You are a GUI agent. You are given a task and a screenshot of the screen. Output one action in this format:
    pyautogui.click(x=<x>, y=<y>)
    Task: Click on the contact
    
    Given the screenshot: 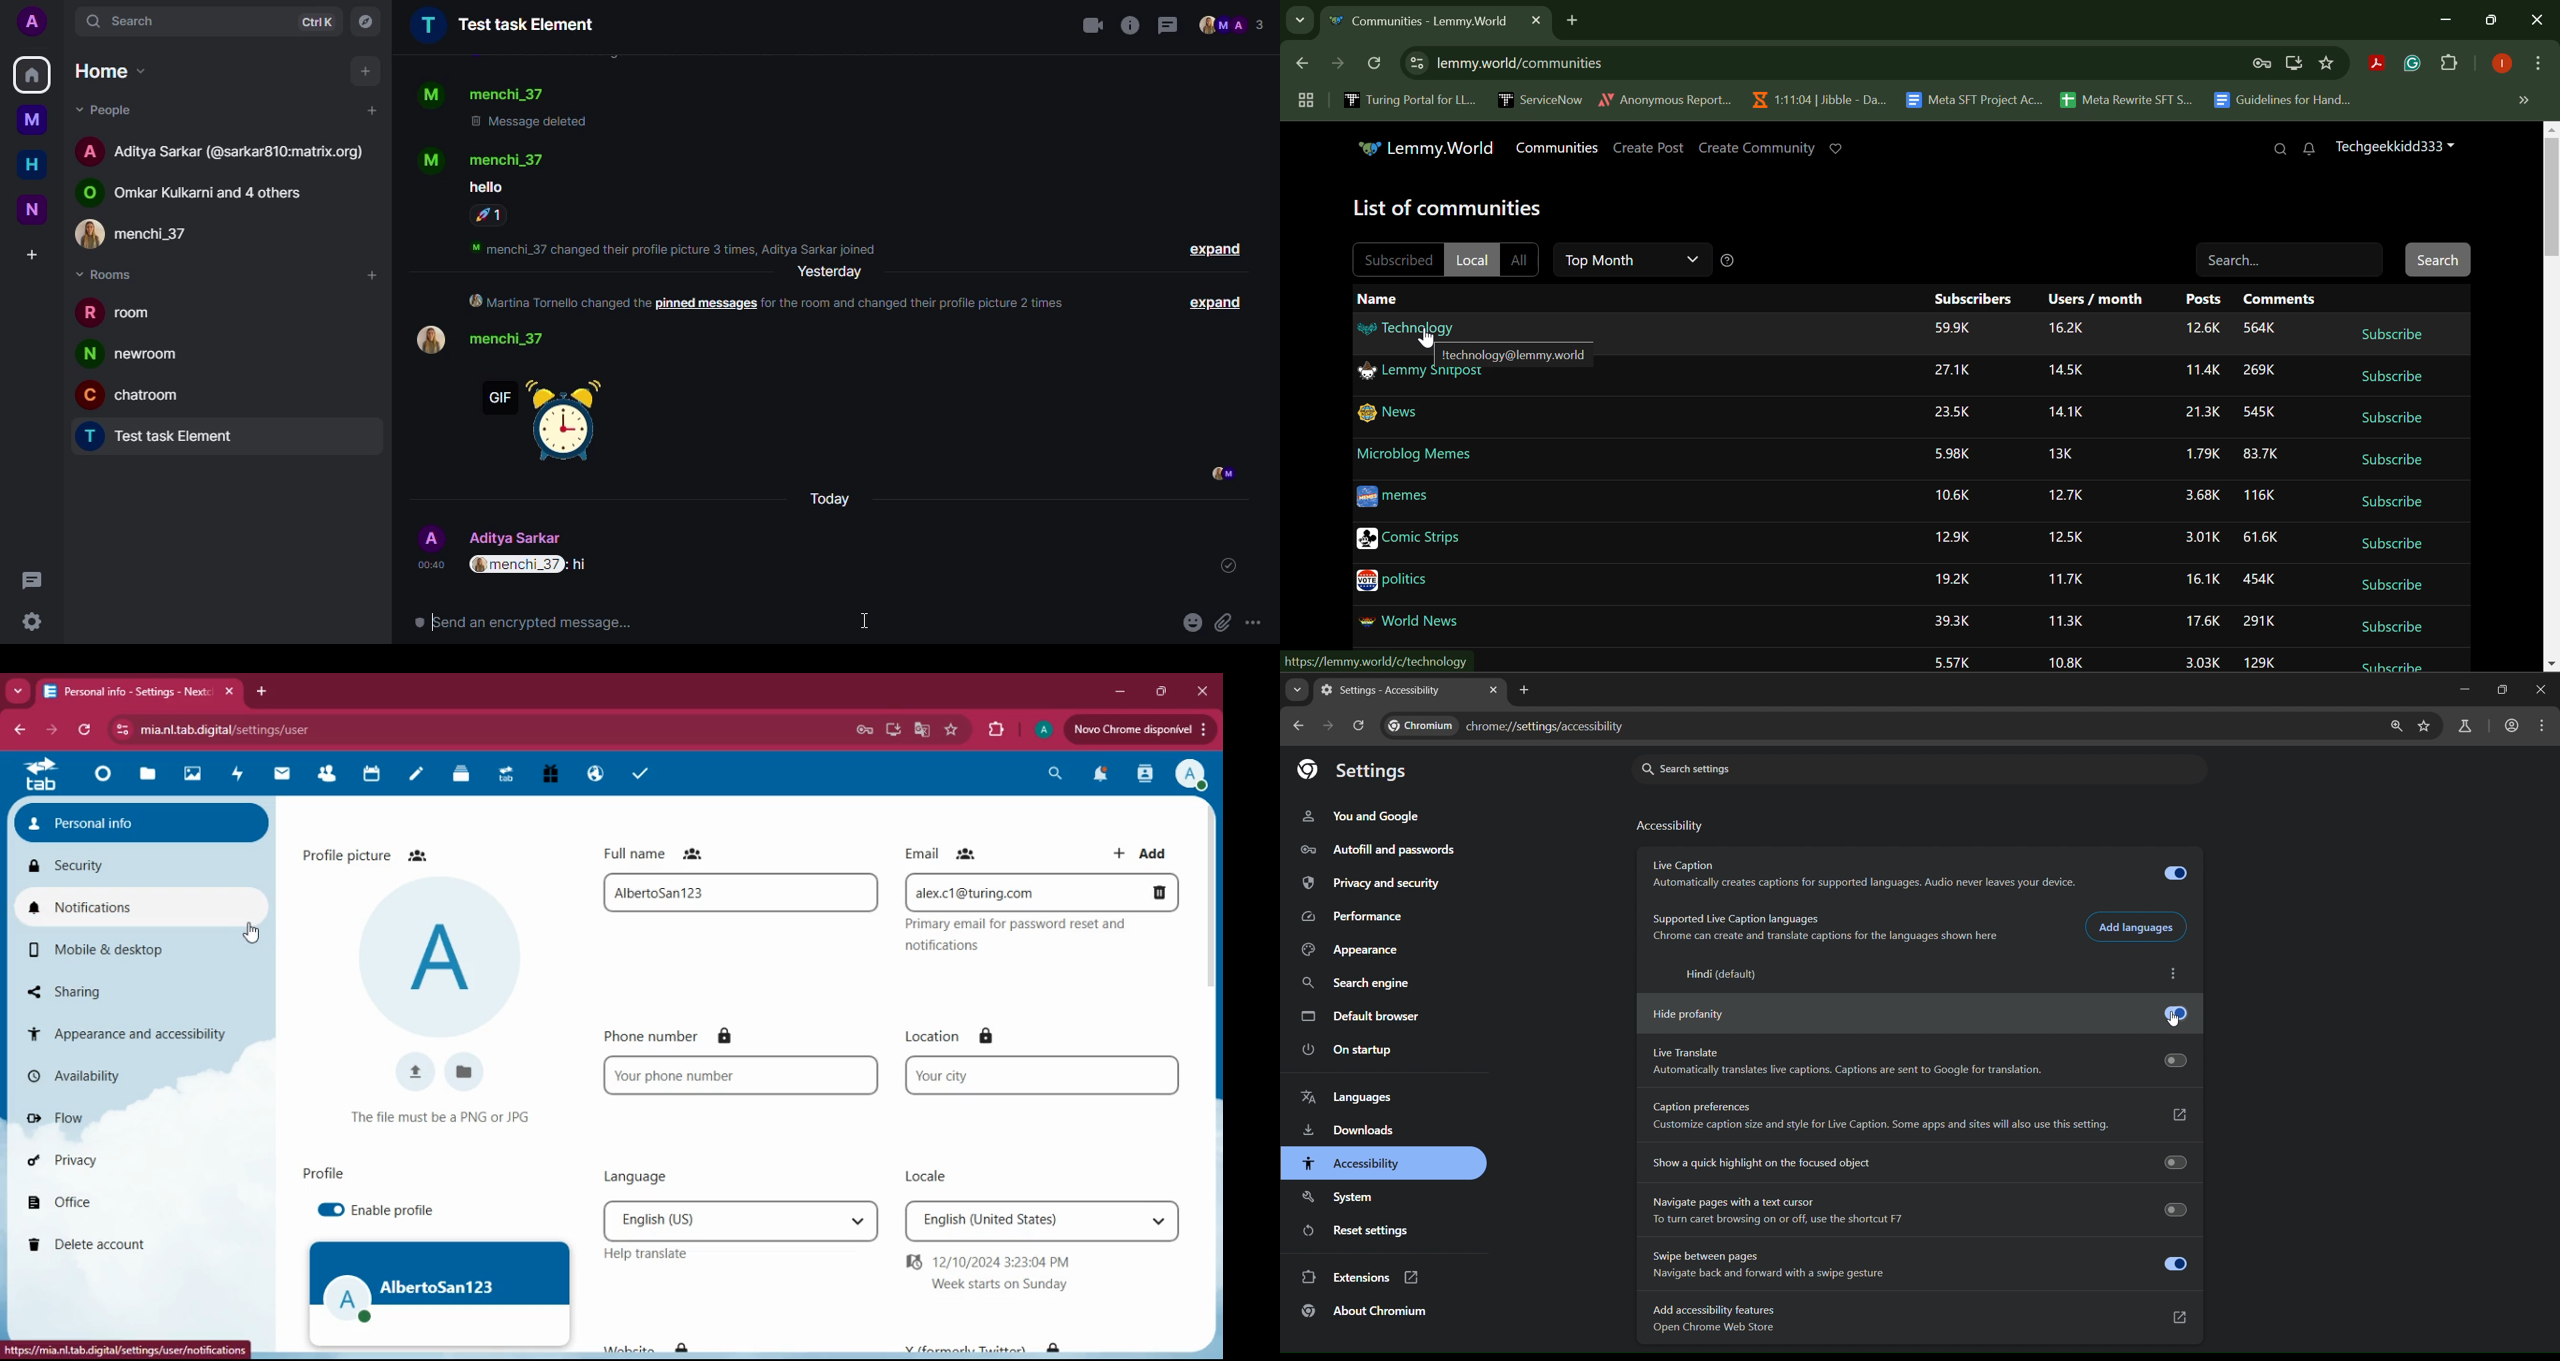 What is the action you would take?
    pyautogui.click(x=149, y=232)
    